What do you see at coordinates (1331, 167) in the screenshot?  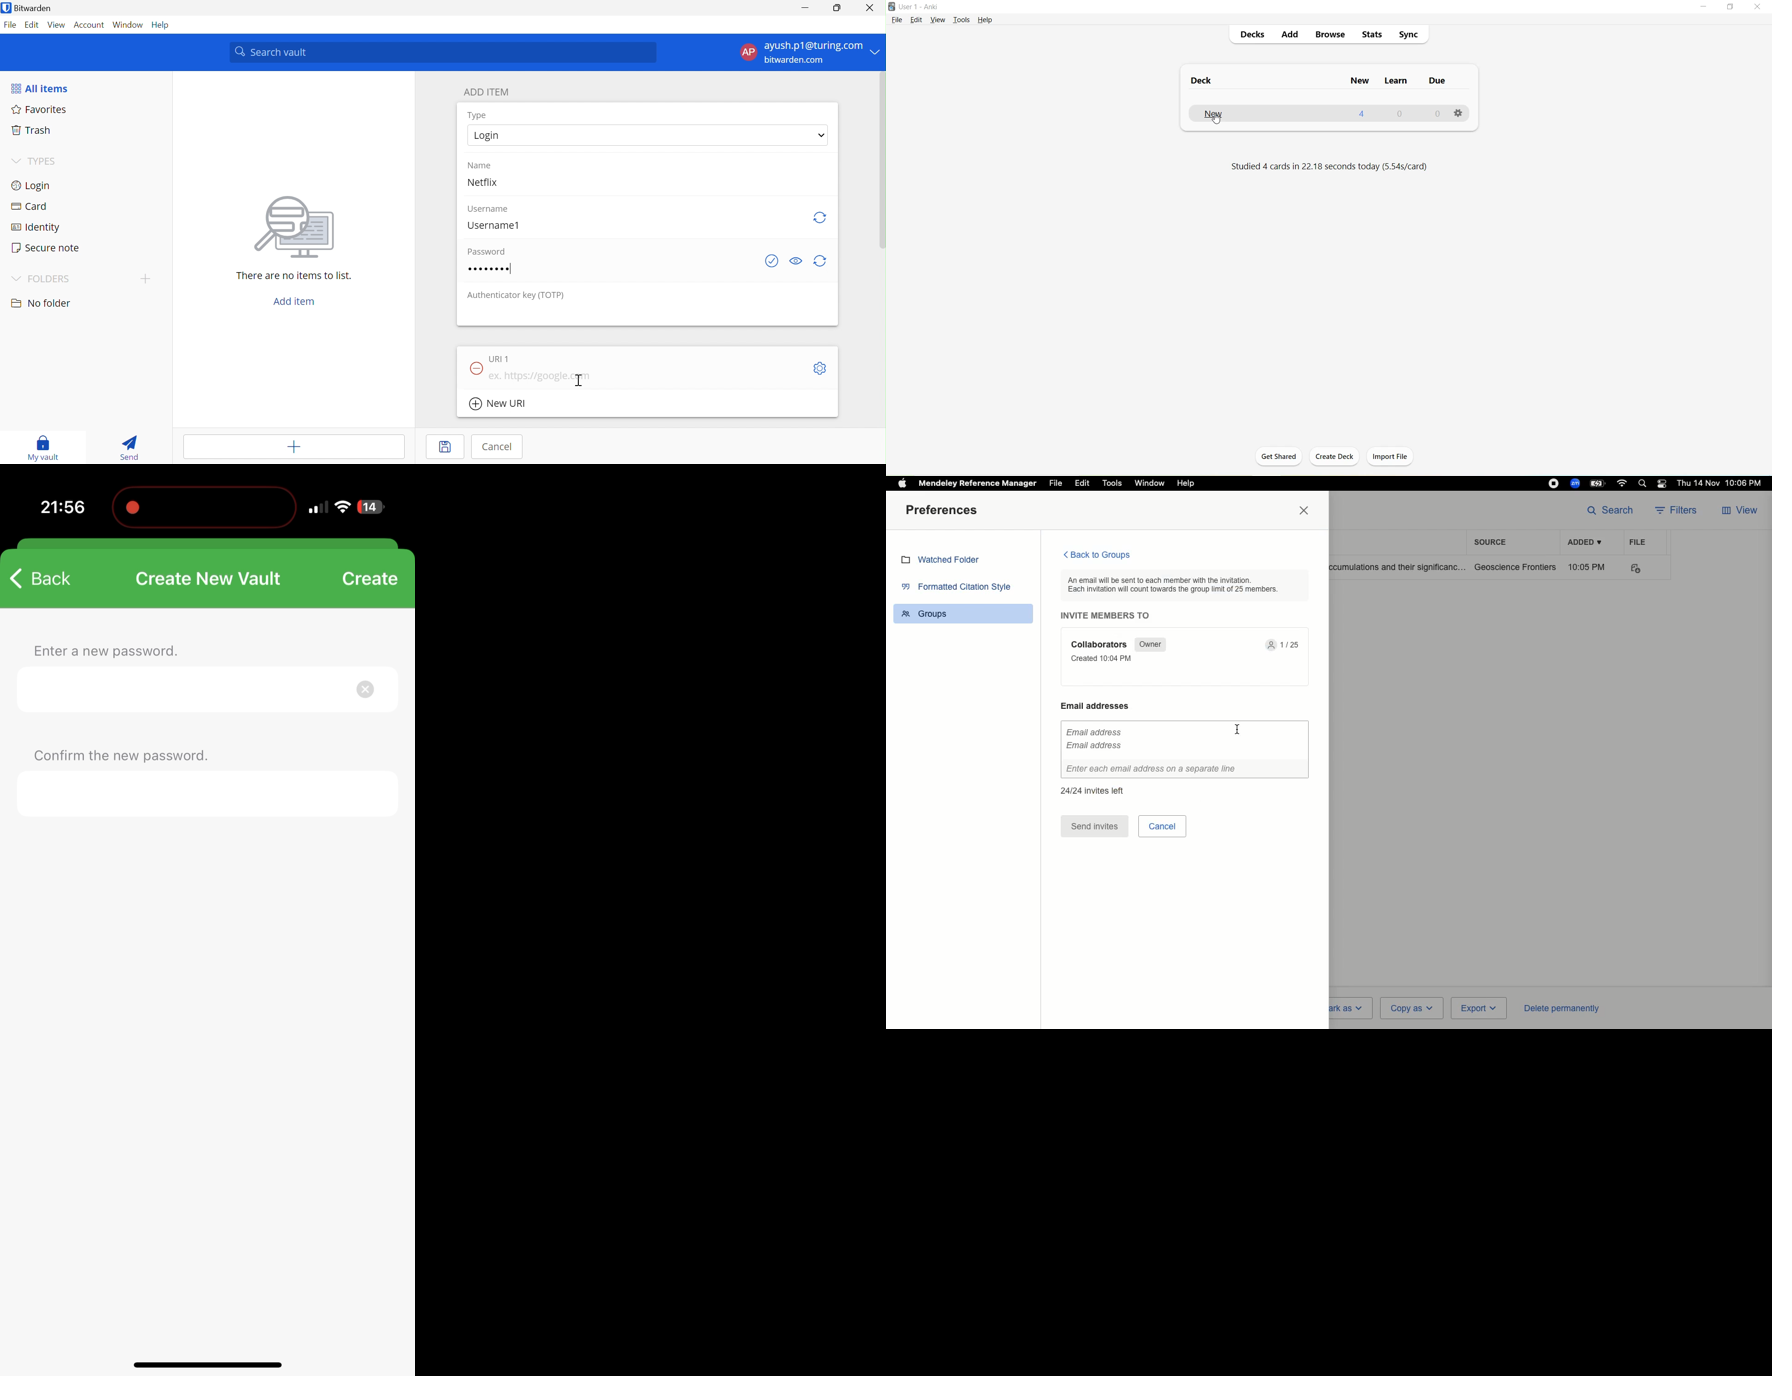 I see `Studied 4 cards in 22.18 seconds today (5.54s/card)` at bounding box center [1331, 167].